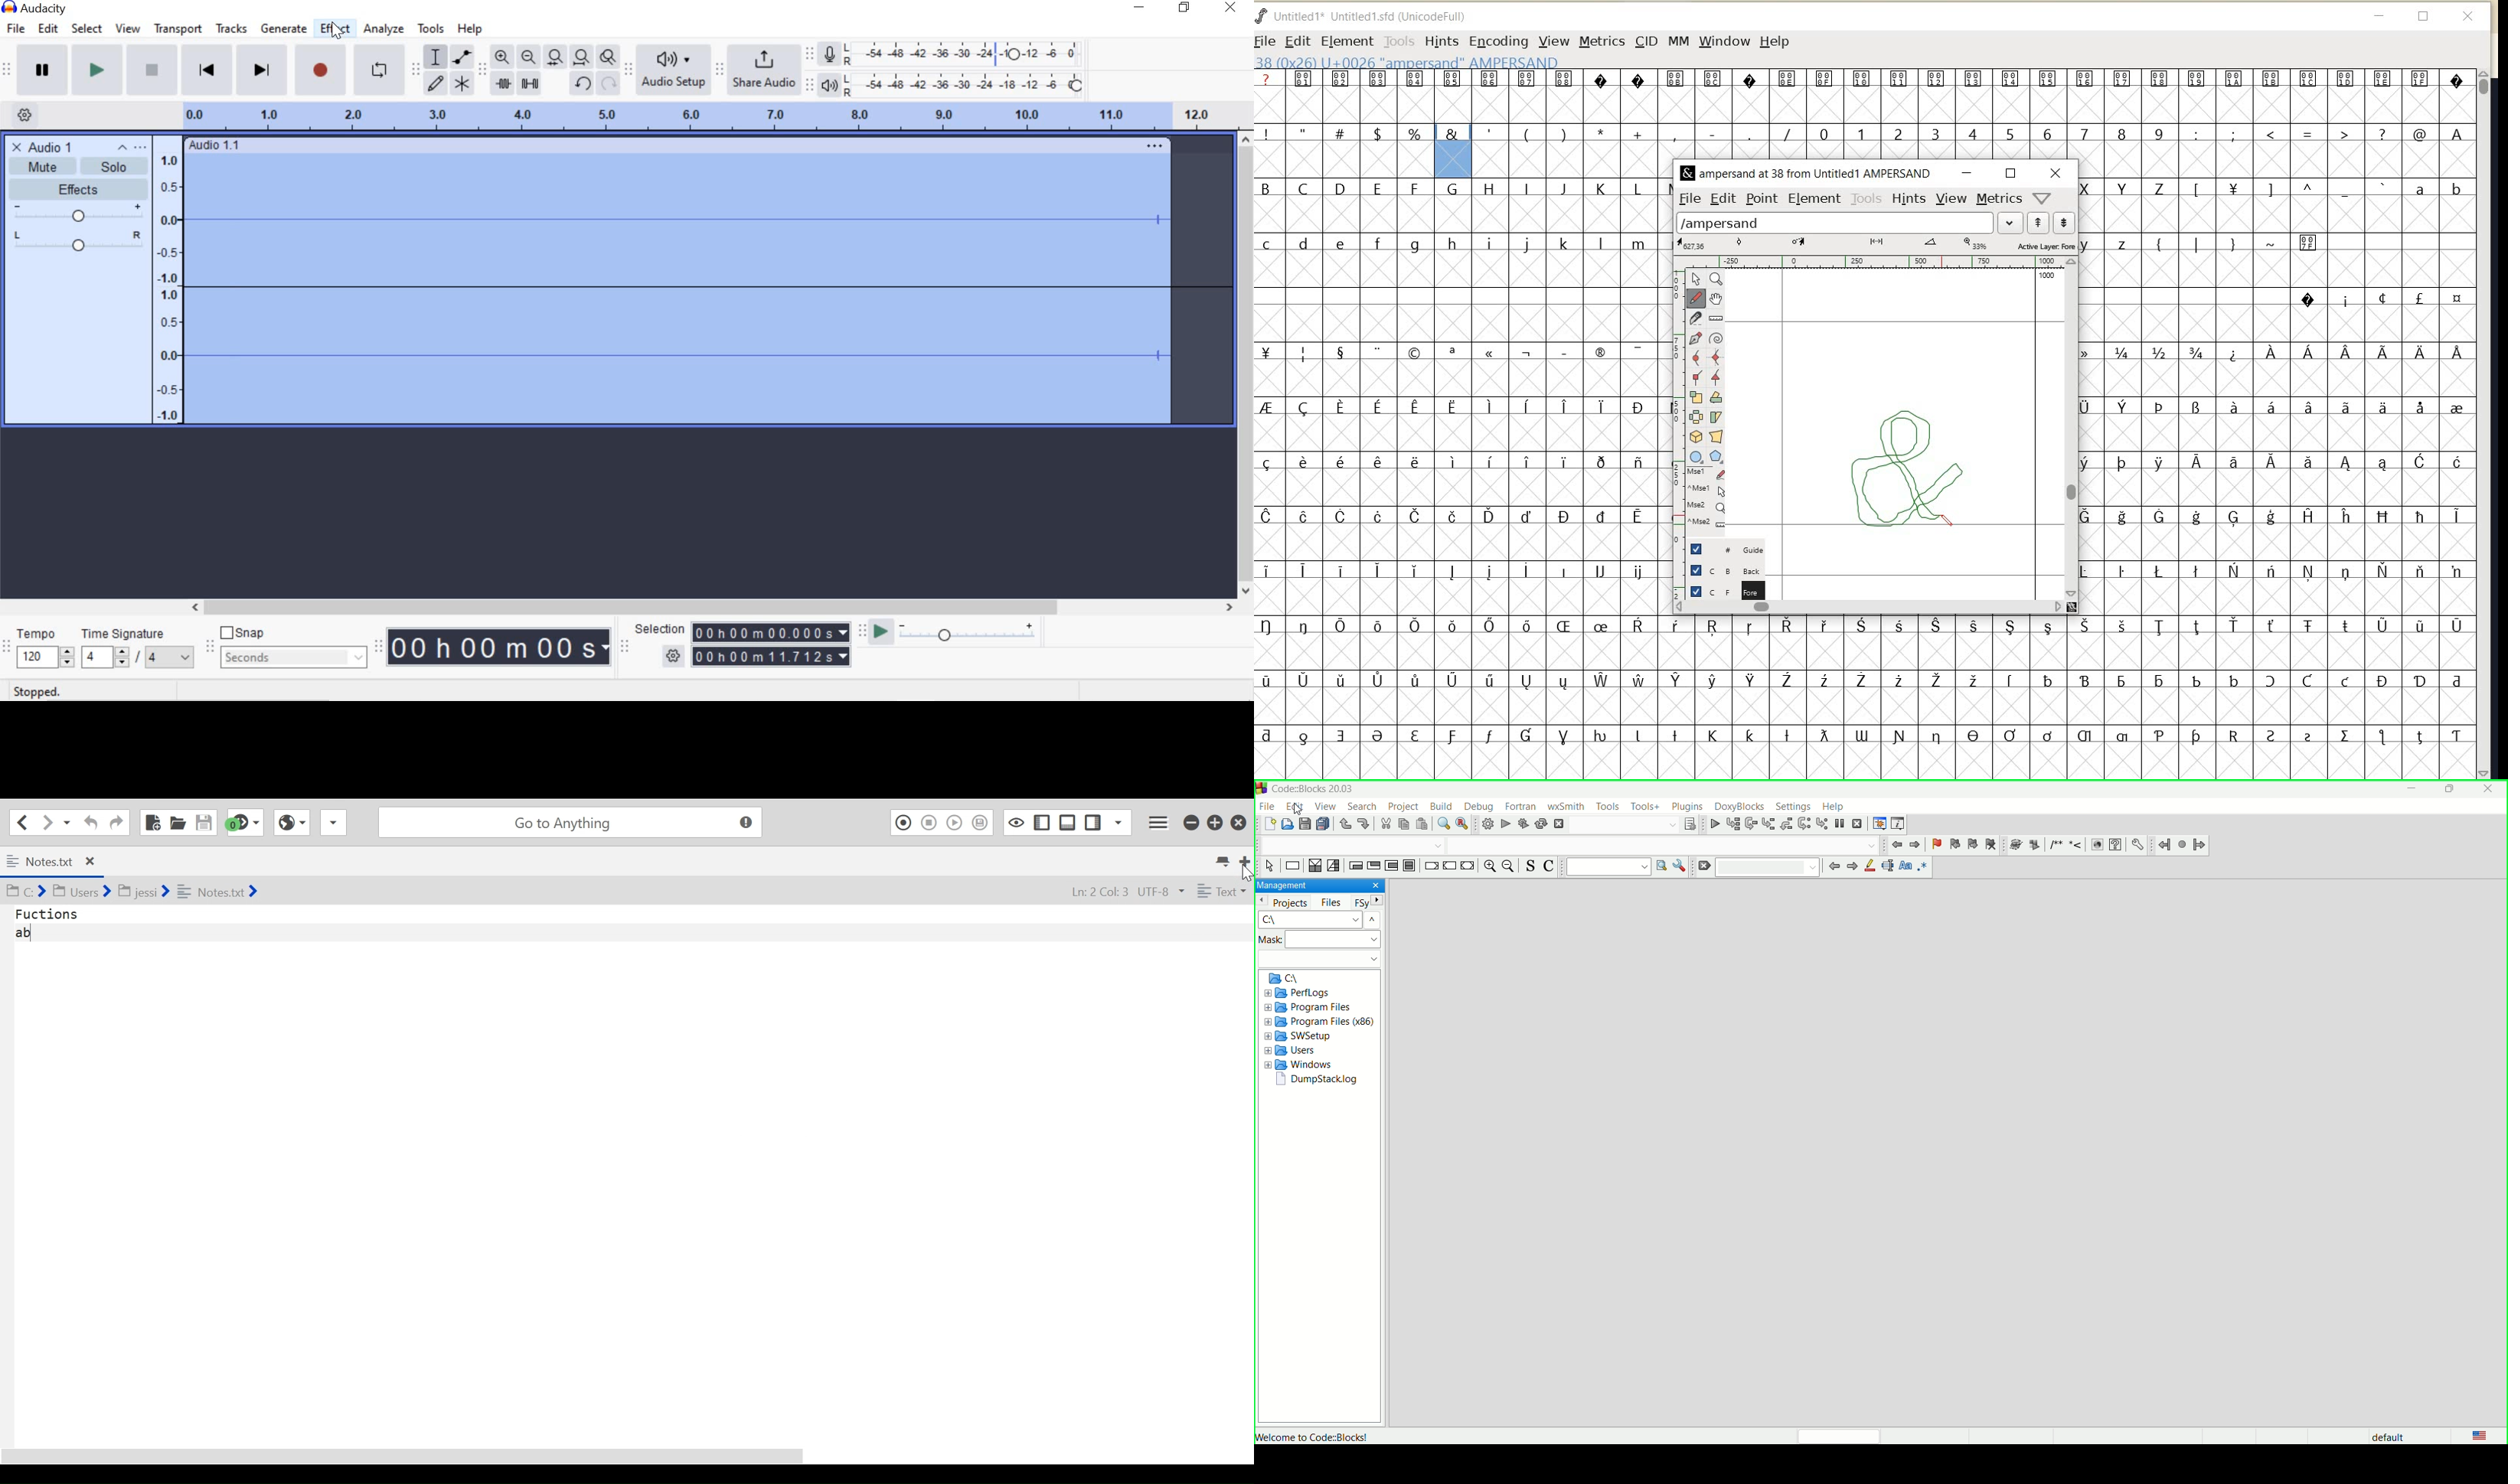 The width and height of the screenshot is (2520, 1484). What do you see at coordinates (502, 56) in the screenshot?
I see `Zoom In` at bounding box center [502, 56].